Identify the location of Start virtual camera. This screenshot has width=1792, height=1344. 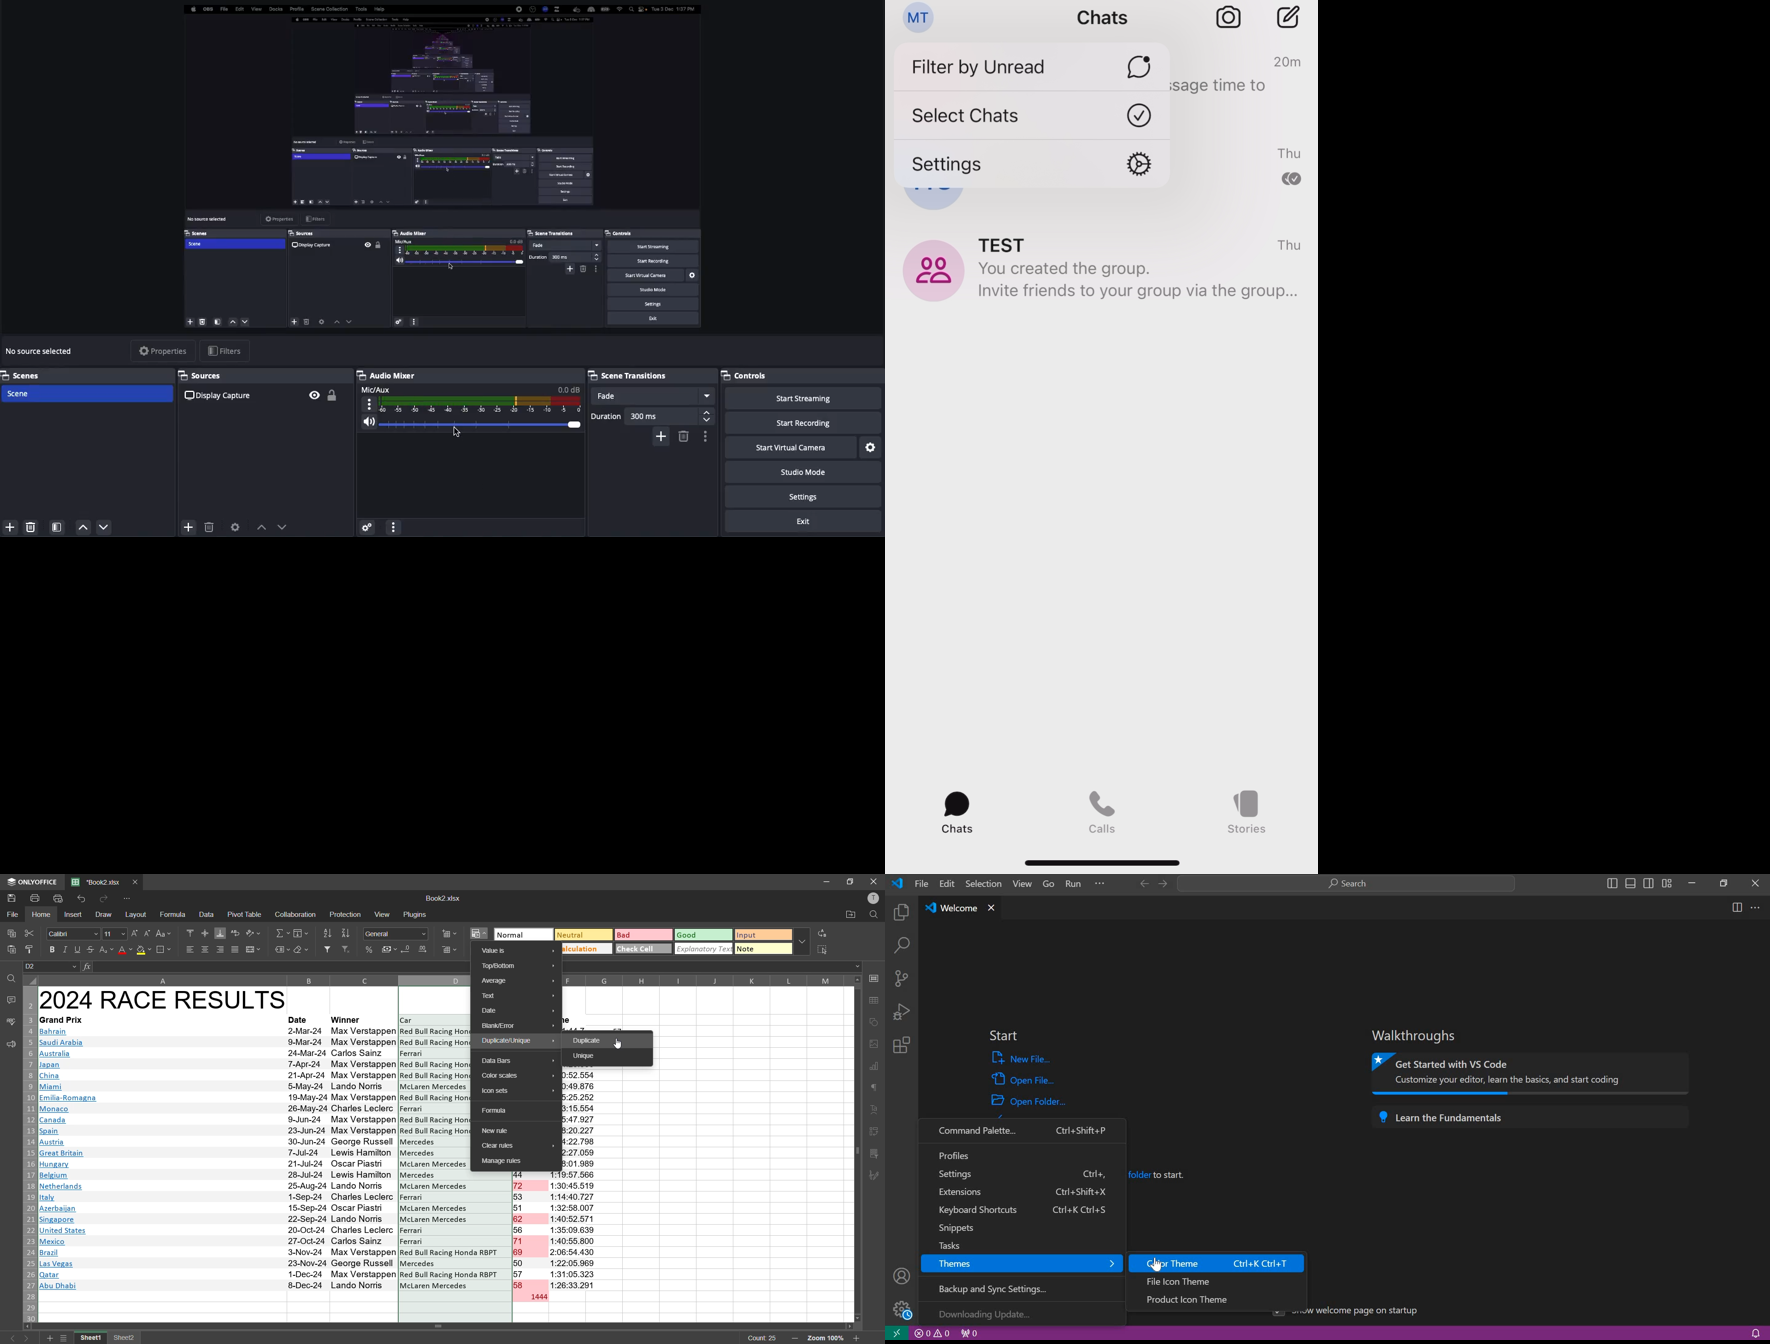
(789, 449).